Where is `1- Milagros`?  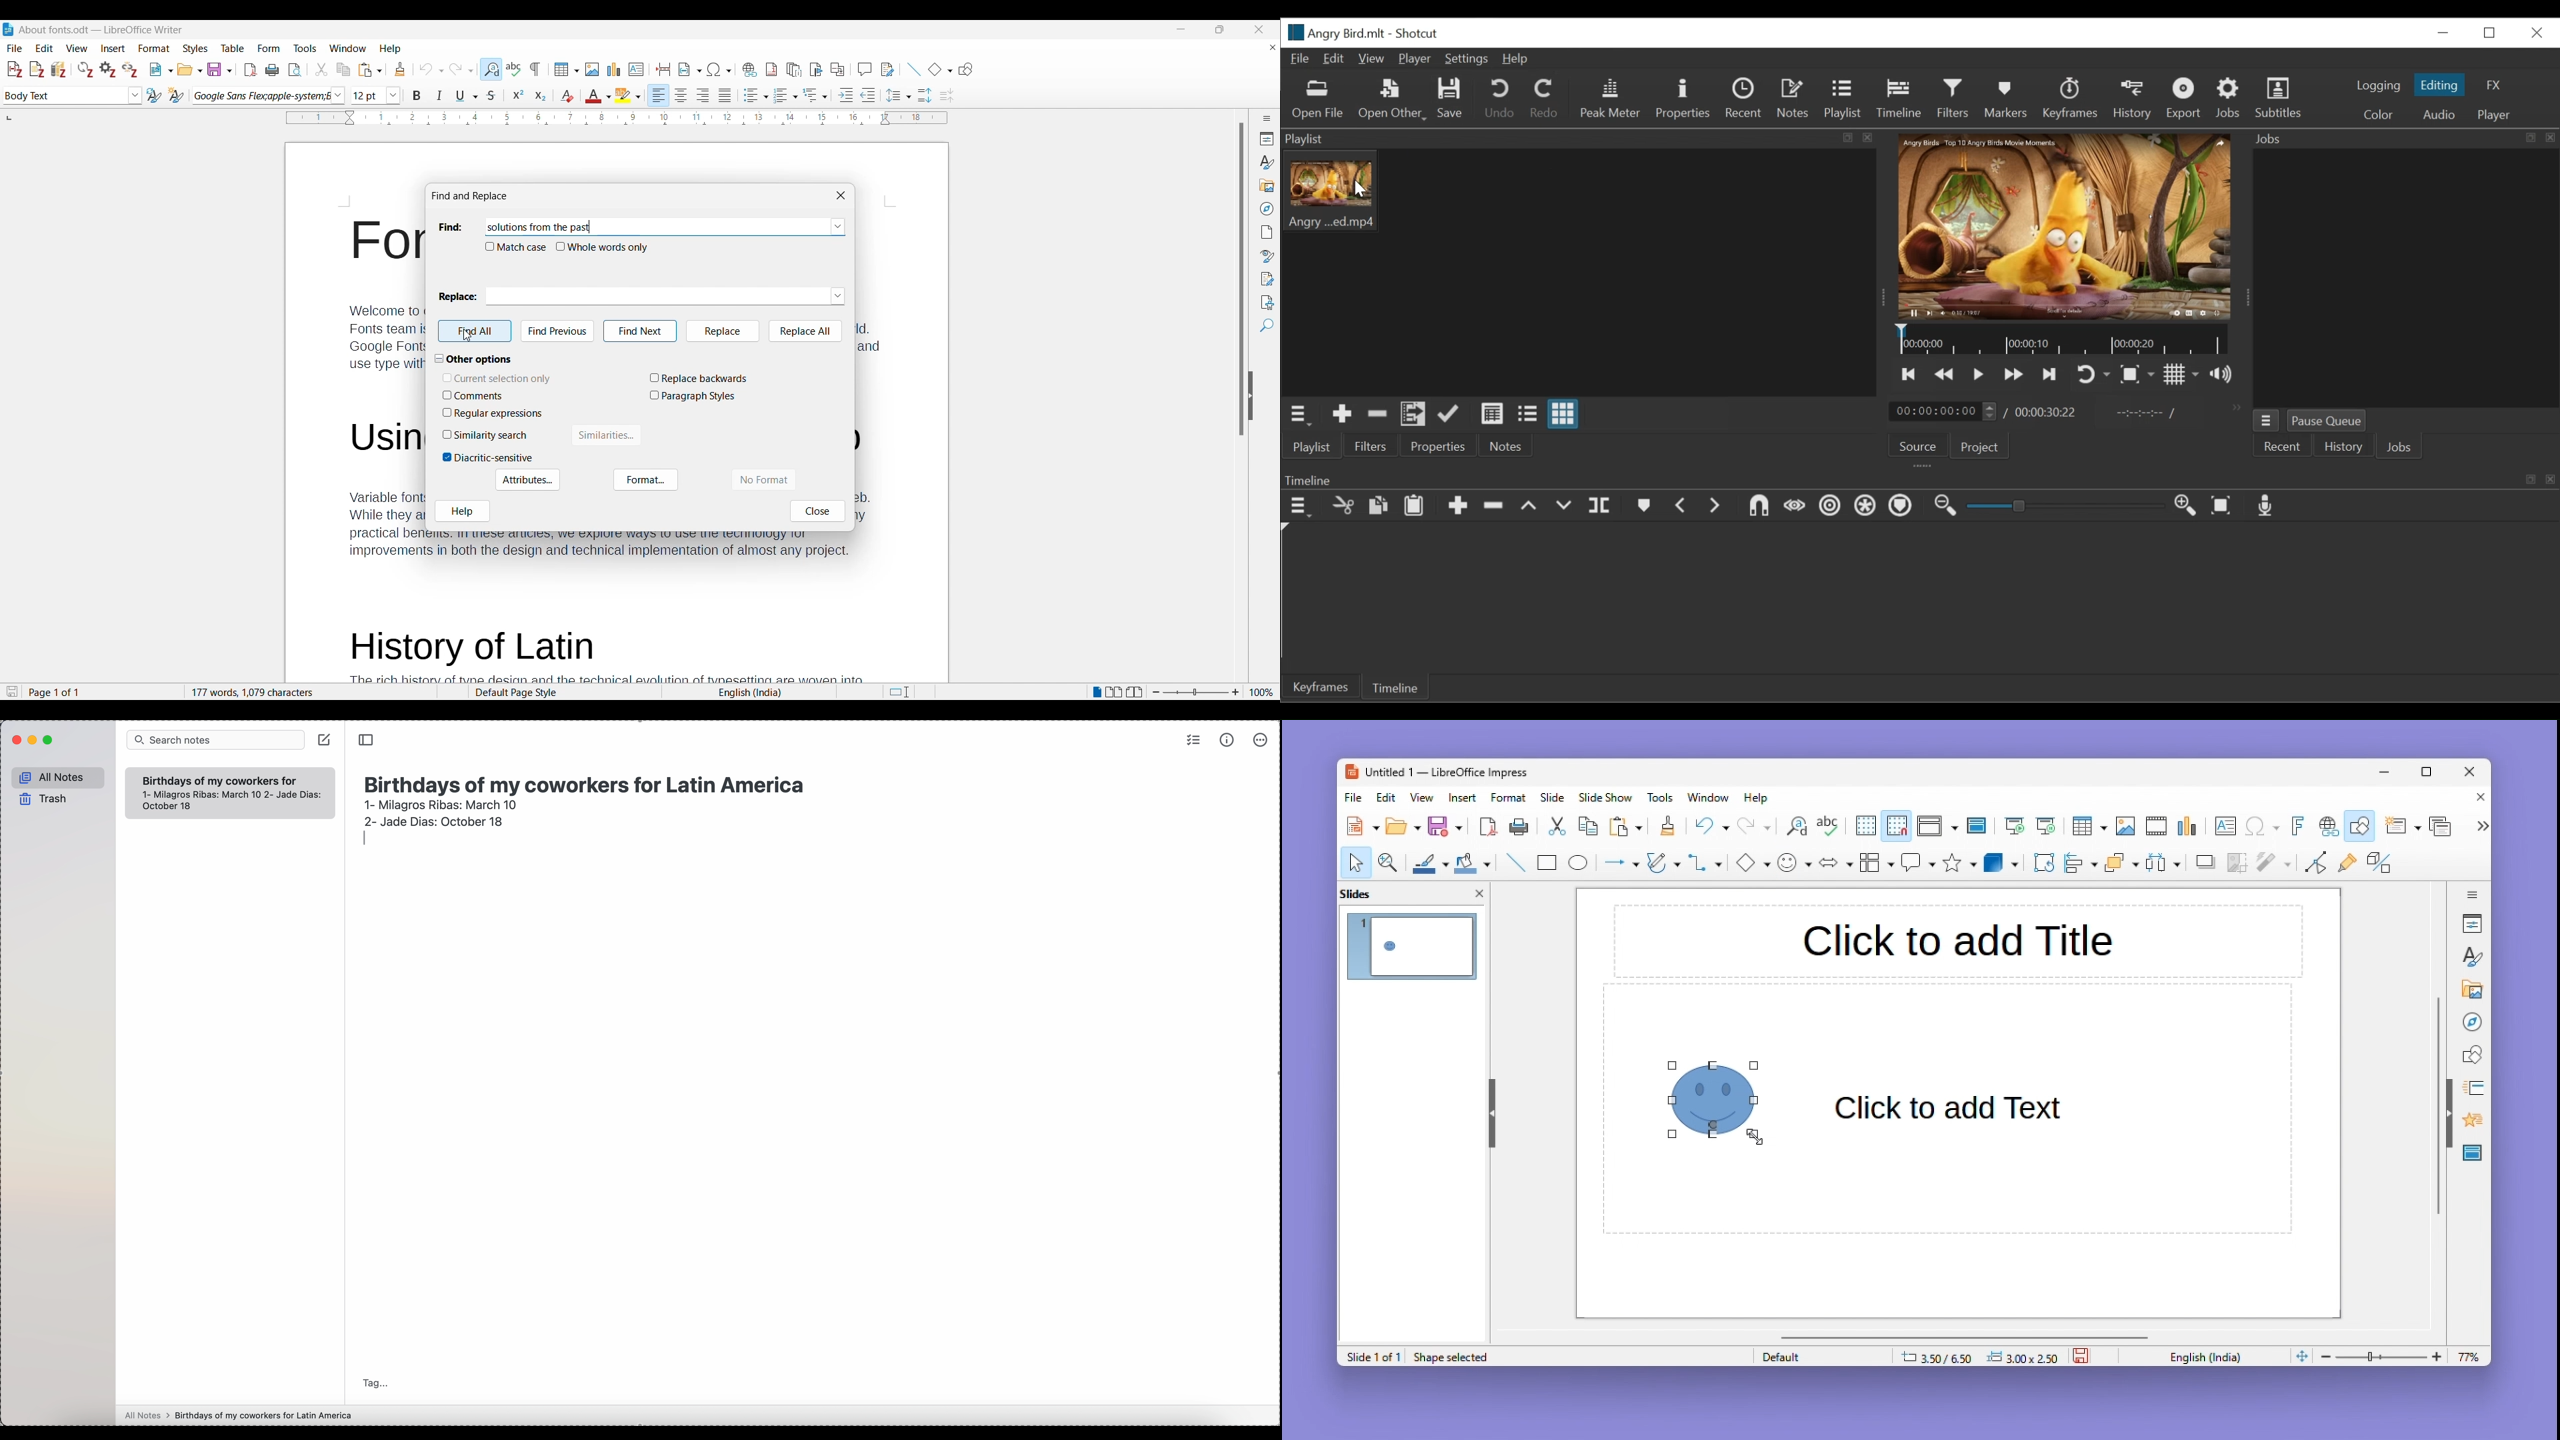 1- Milagros is located at coordinates (440, 804).